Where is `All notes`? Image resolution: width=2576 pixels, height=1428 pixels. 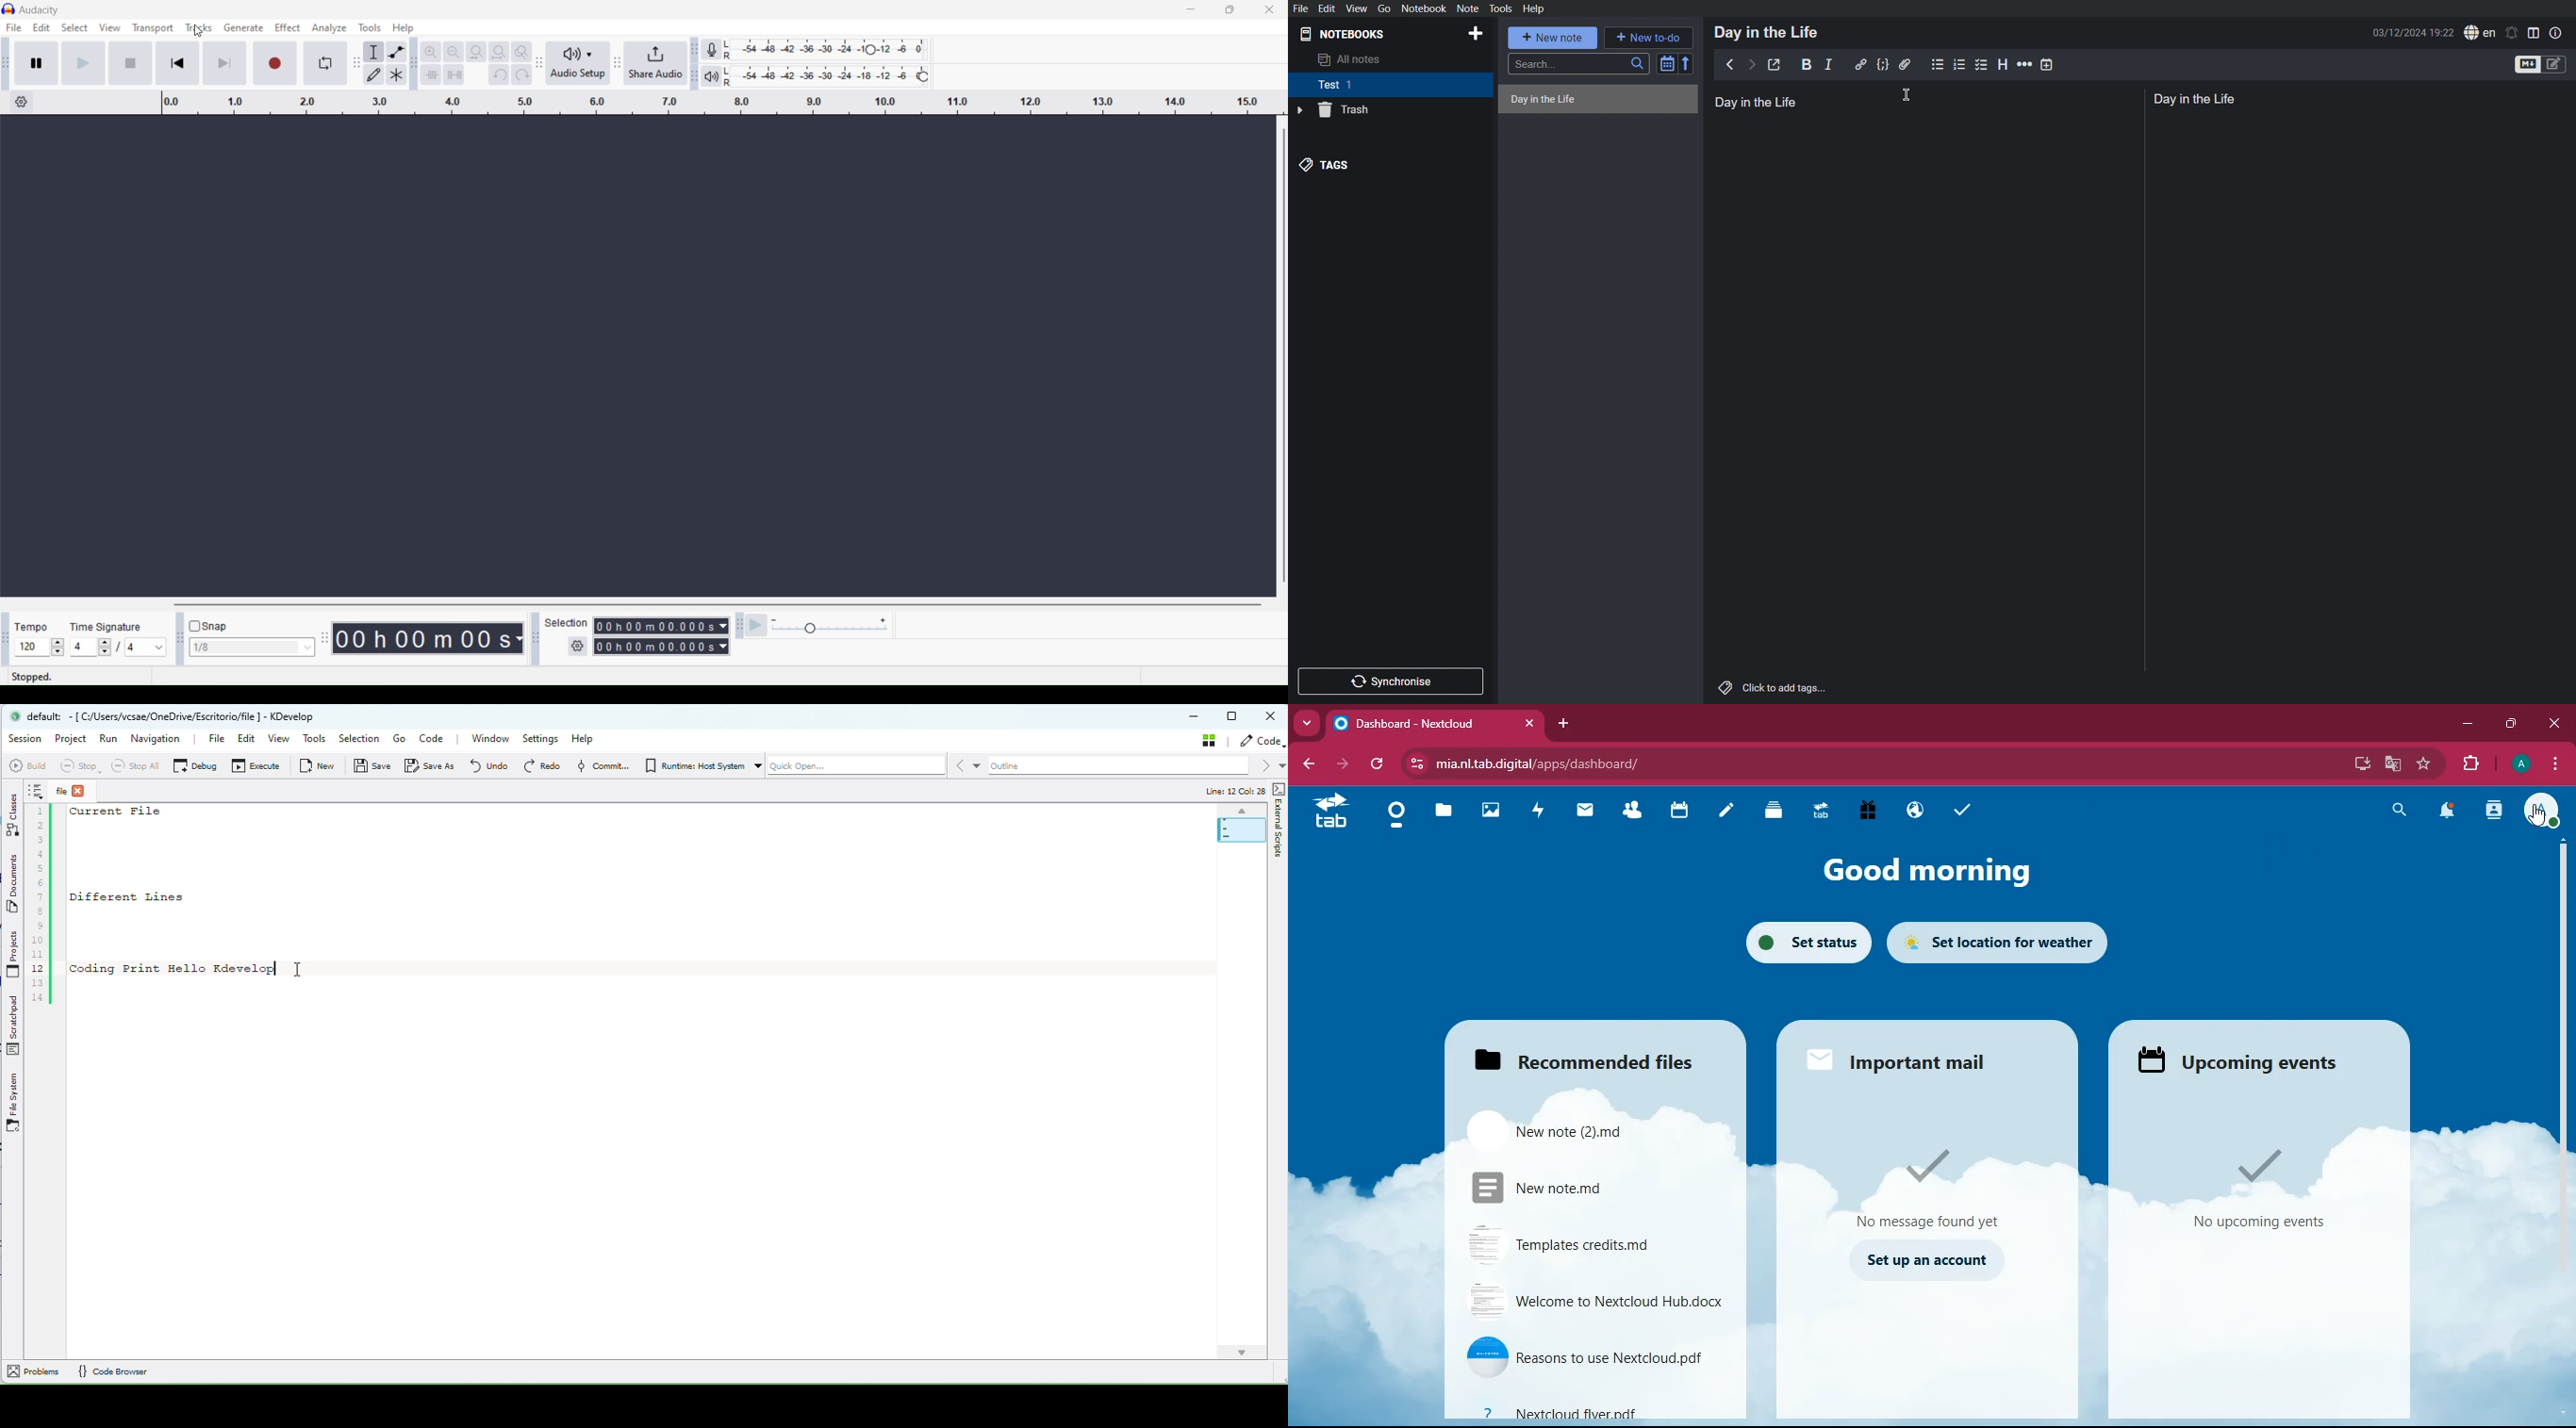
All notes is located at coordinates (1352, 61).